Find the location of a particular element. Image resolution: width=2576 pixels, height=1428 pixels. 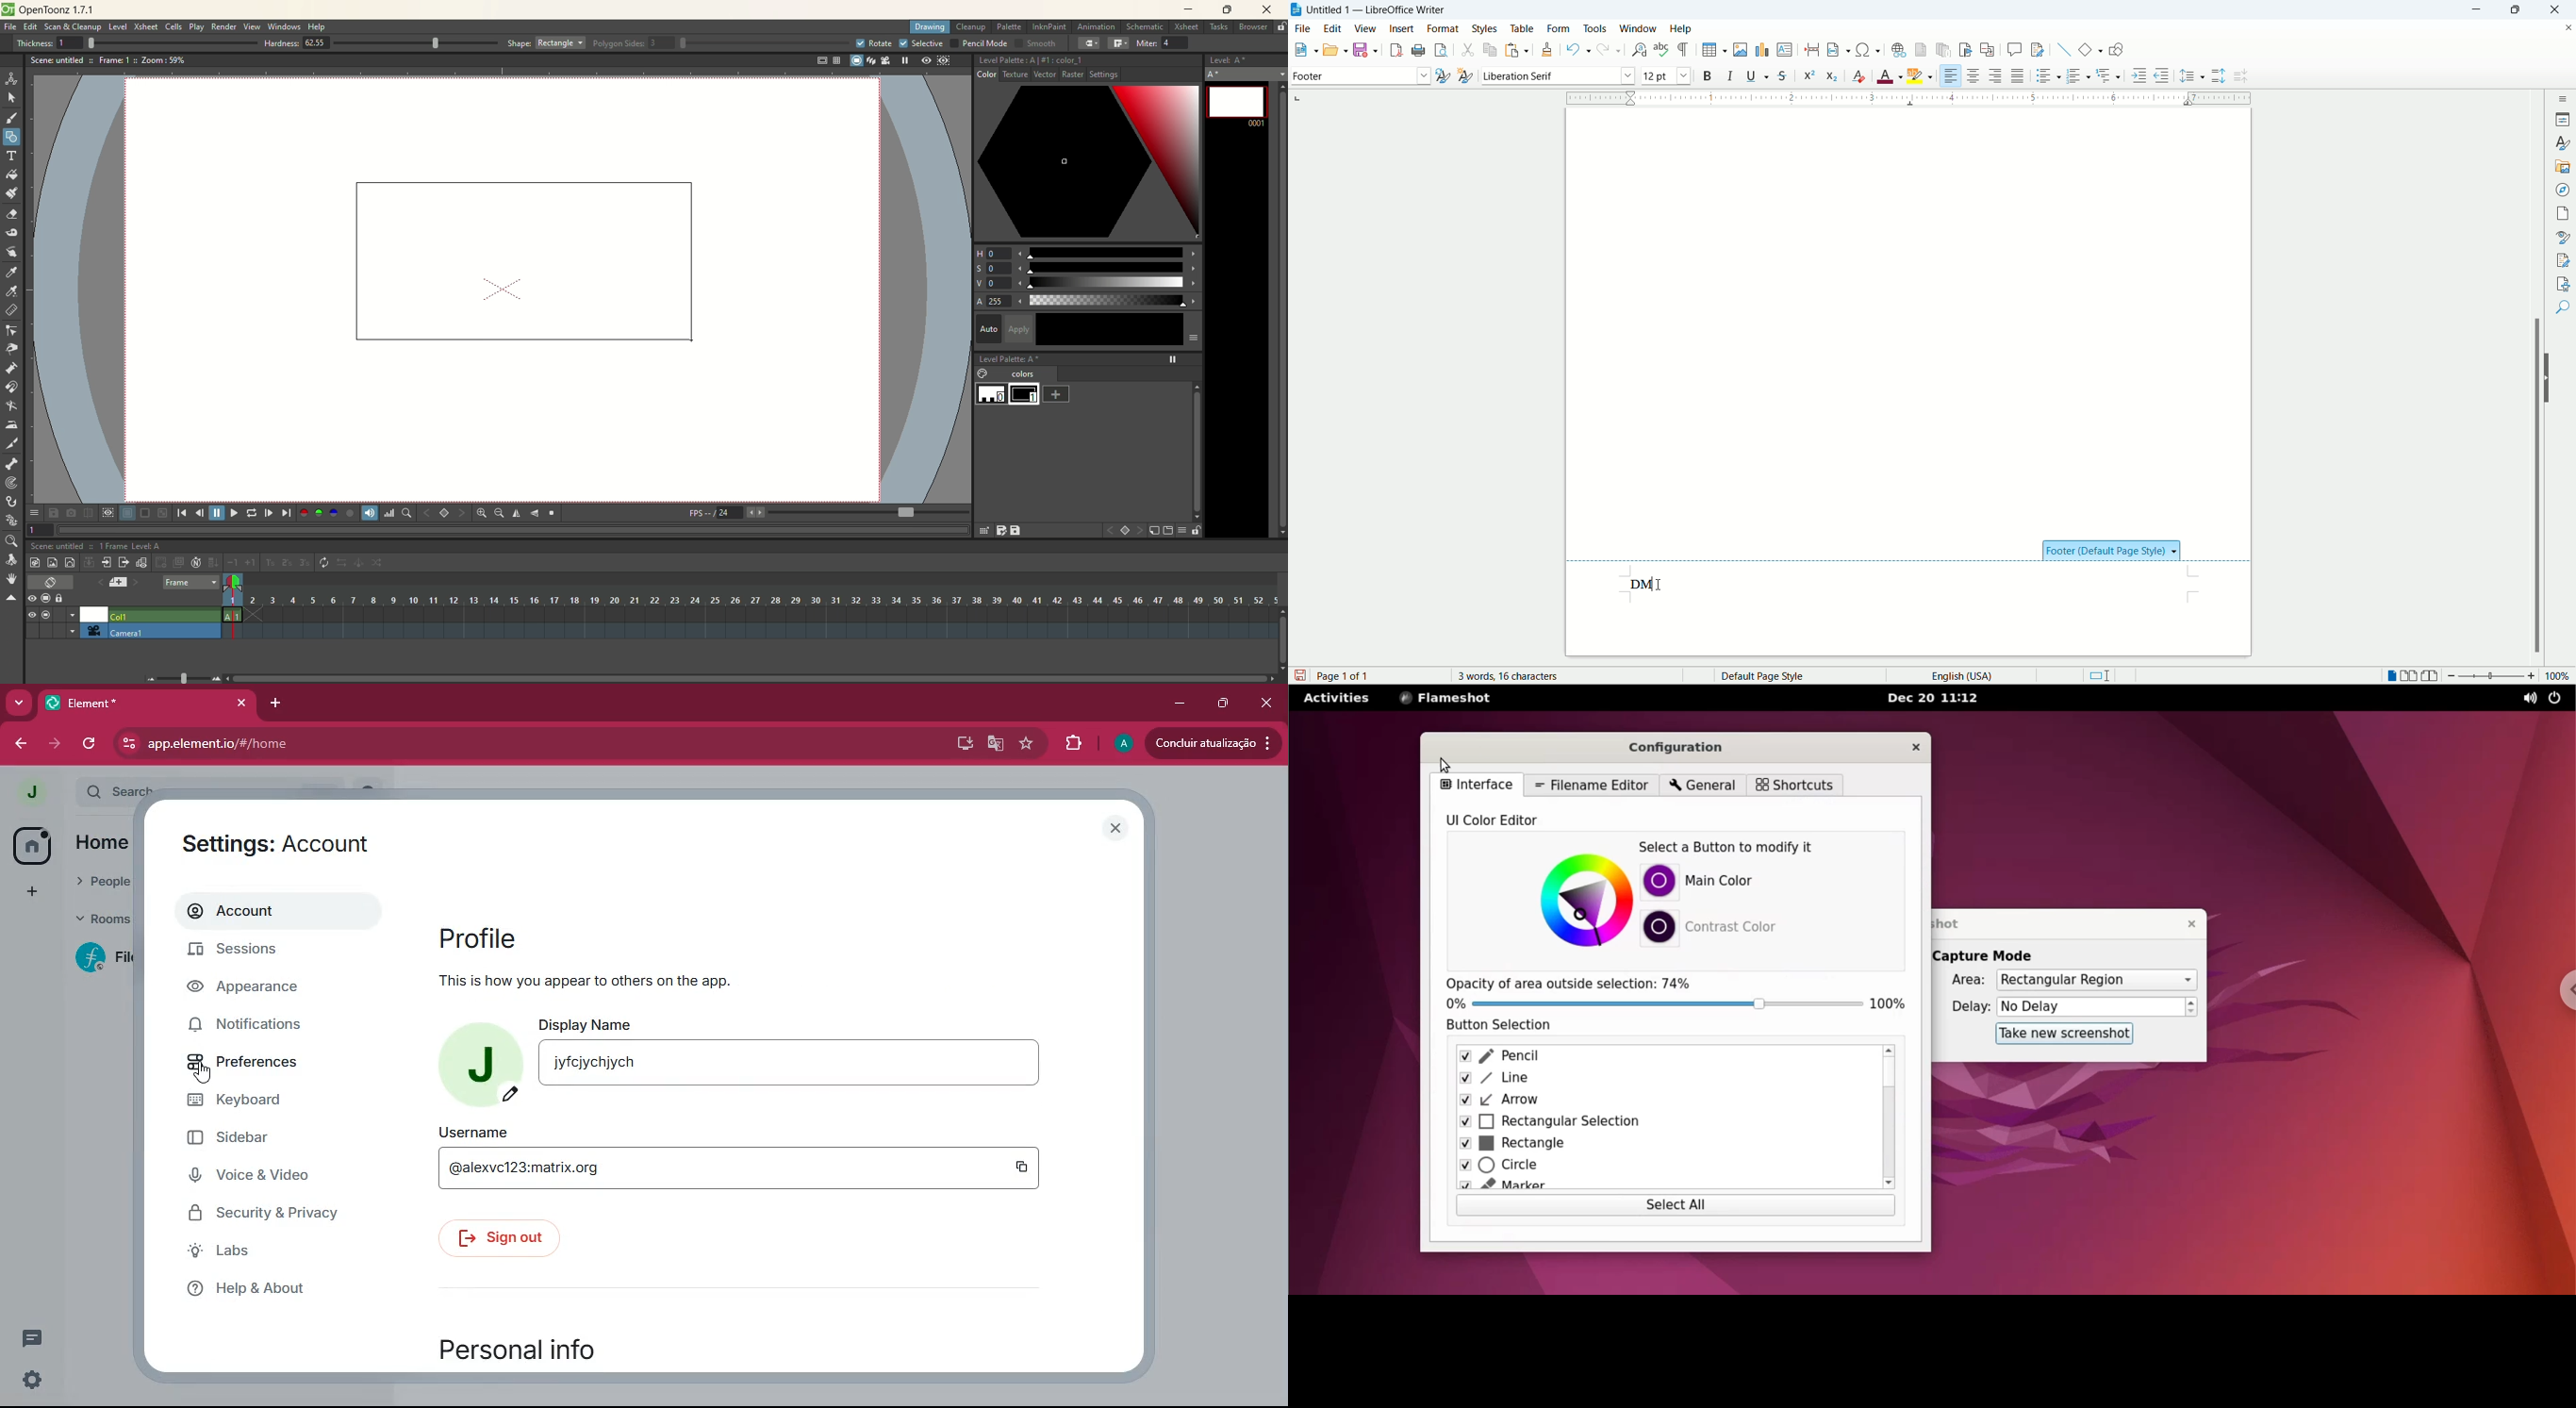

OpenToonz 1.7.1 is located at coordinates (59, 11).